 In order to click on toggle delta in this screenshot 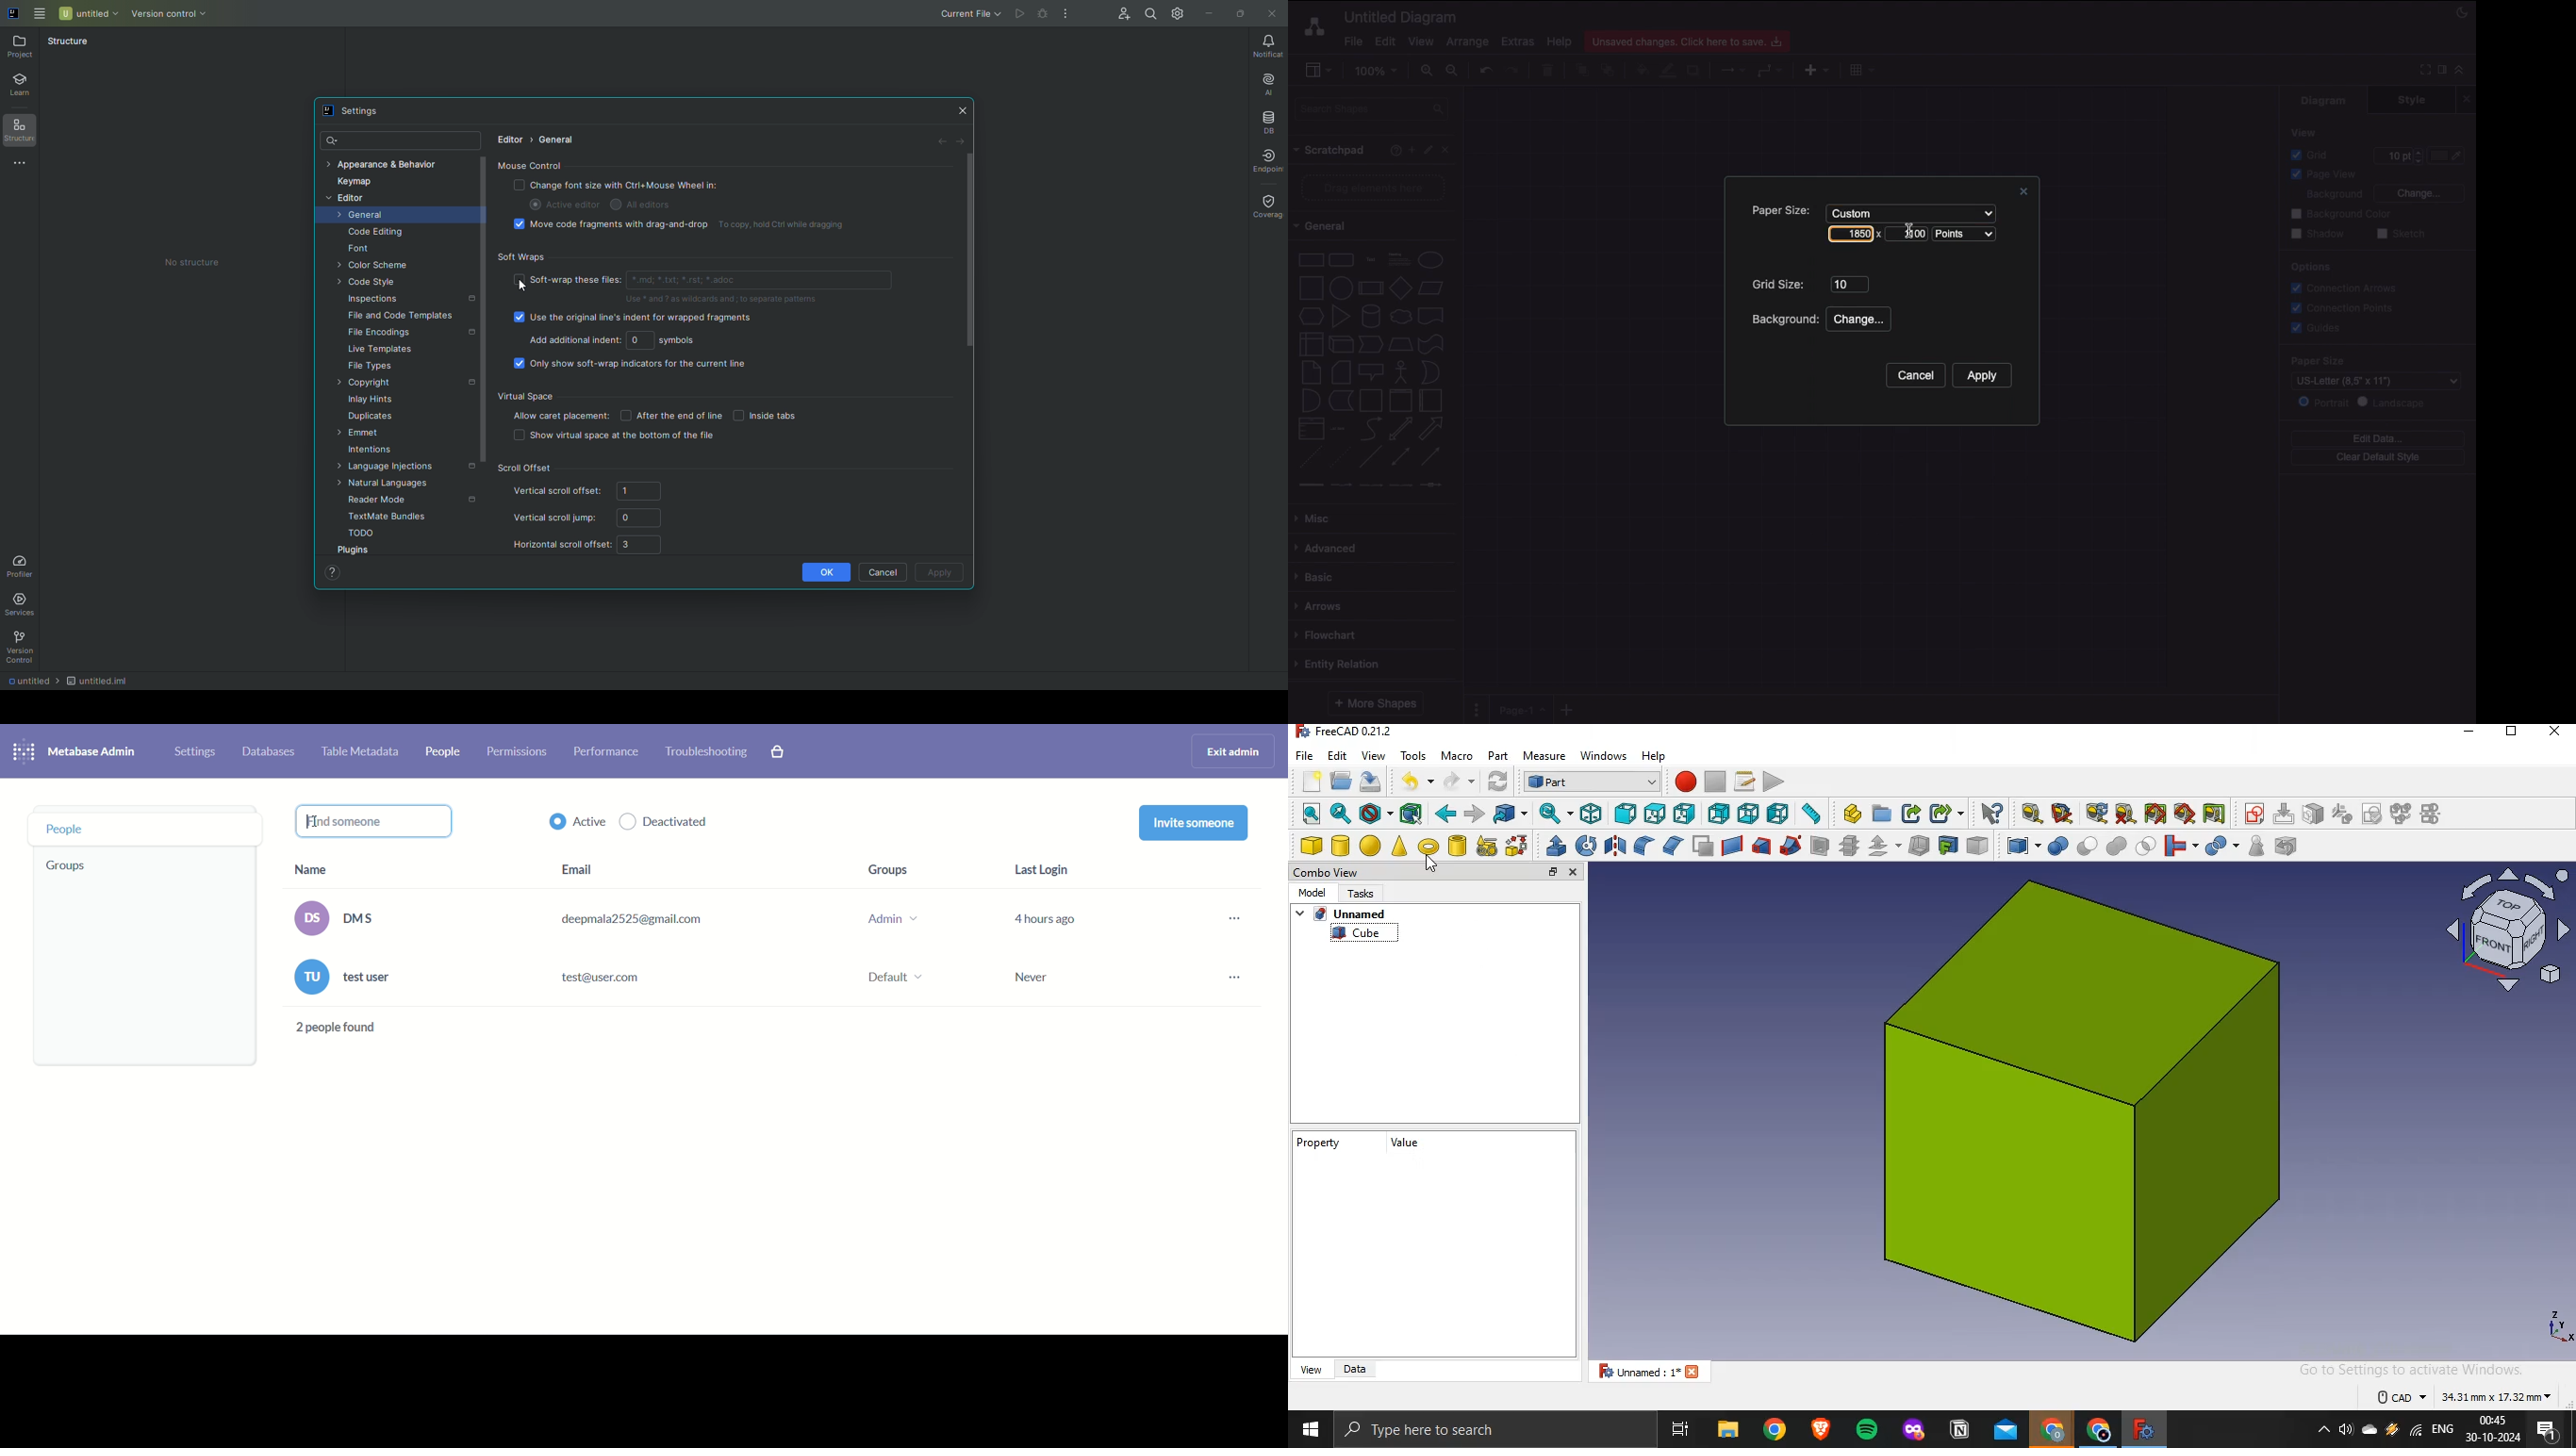, I will do `click(2216, 812)`.